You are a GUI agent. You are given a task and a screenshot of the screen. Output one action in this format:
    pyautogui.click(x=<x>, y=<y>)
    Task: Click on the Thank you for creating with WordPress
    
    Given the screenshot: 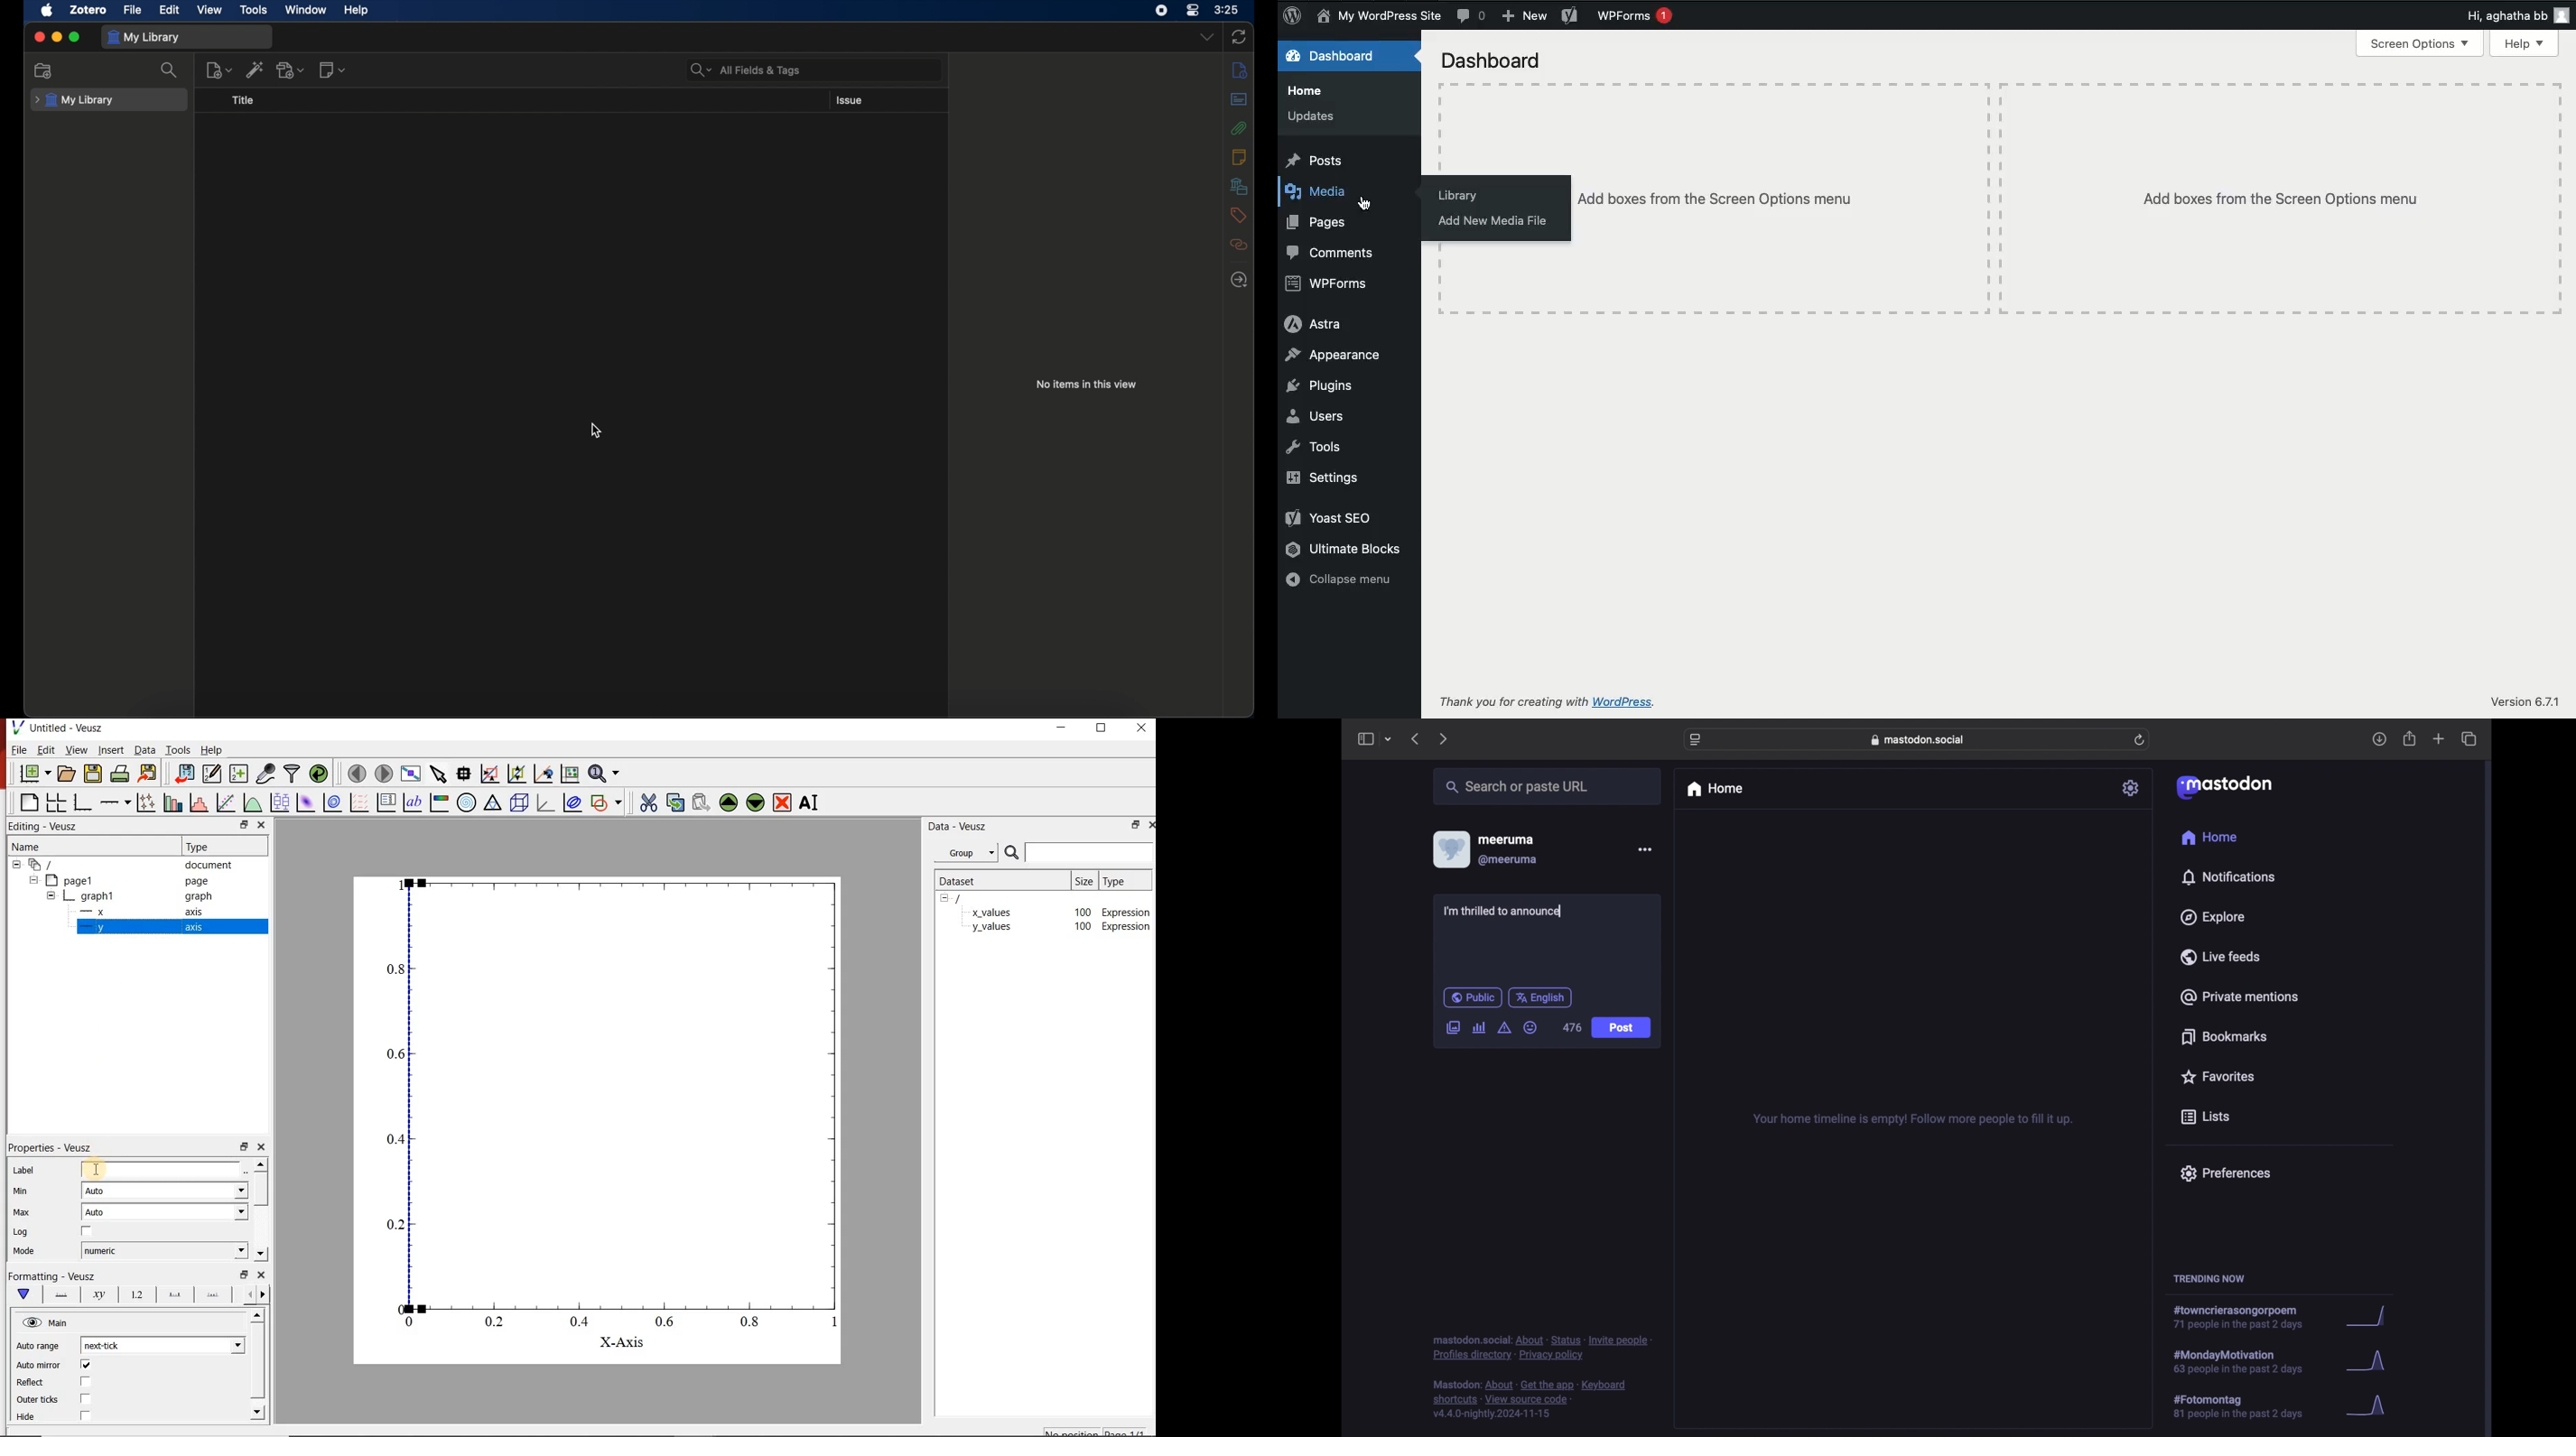 What is the action you would take?
    pyautogui.click(x=1548, y=703)
    